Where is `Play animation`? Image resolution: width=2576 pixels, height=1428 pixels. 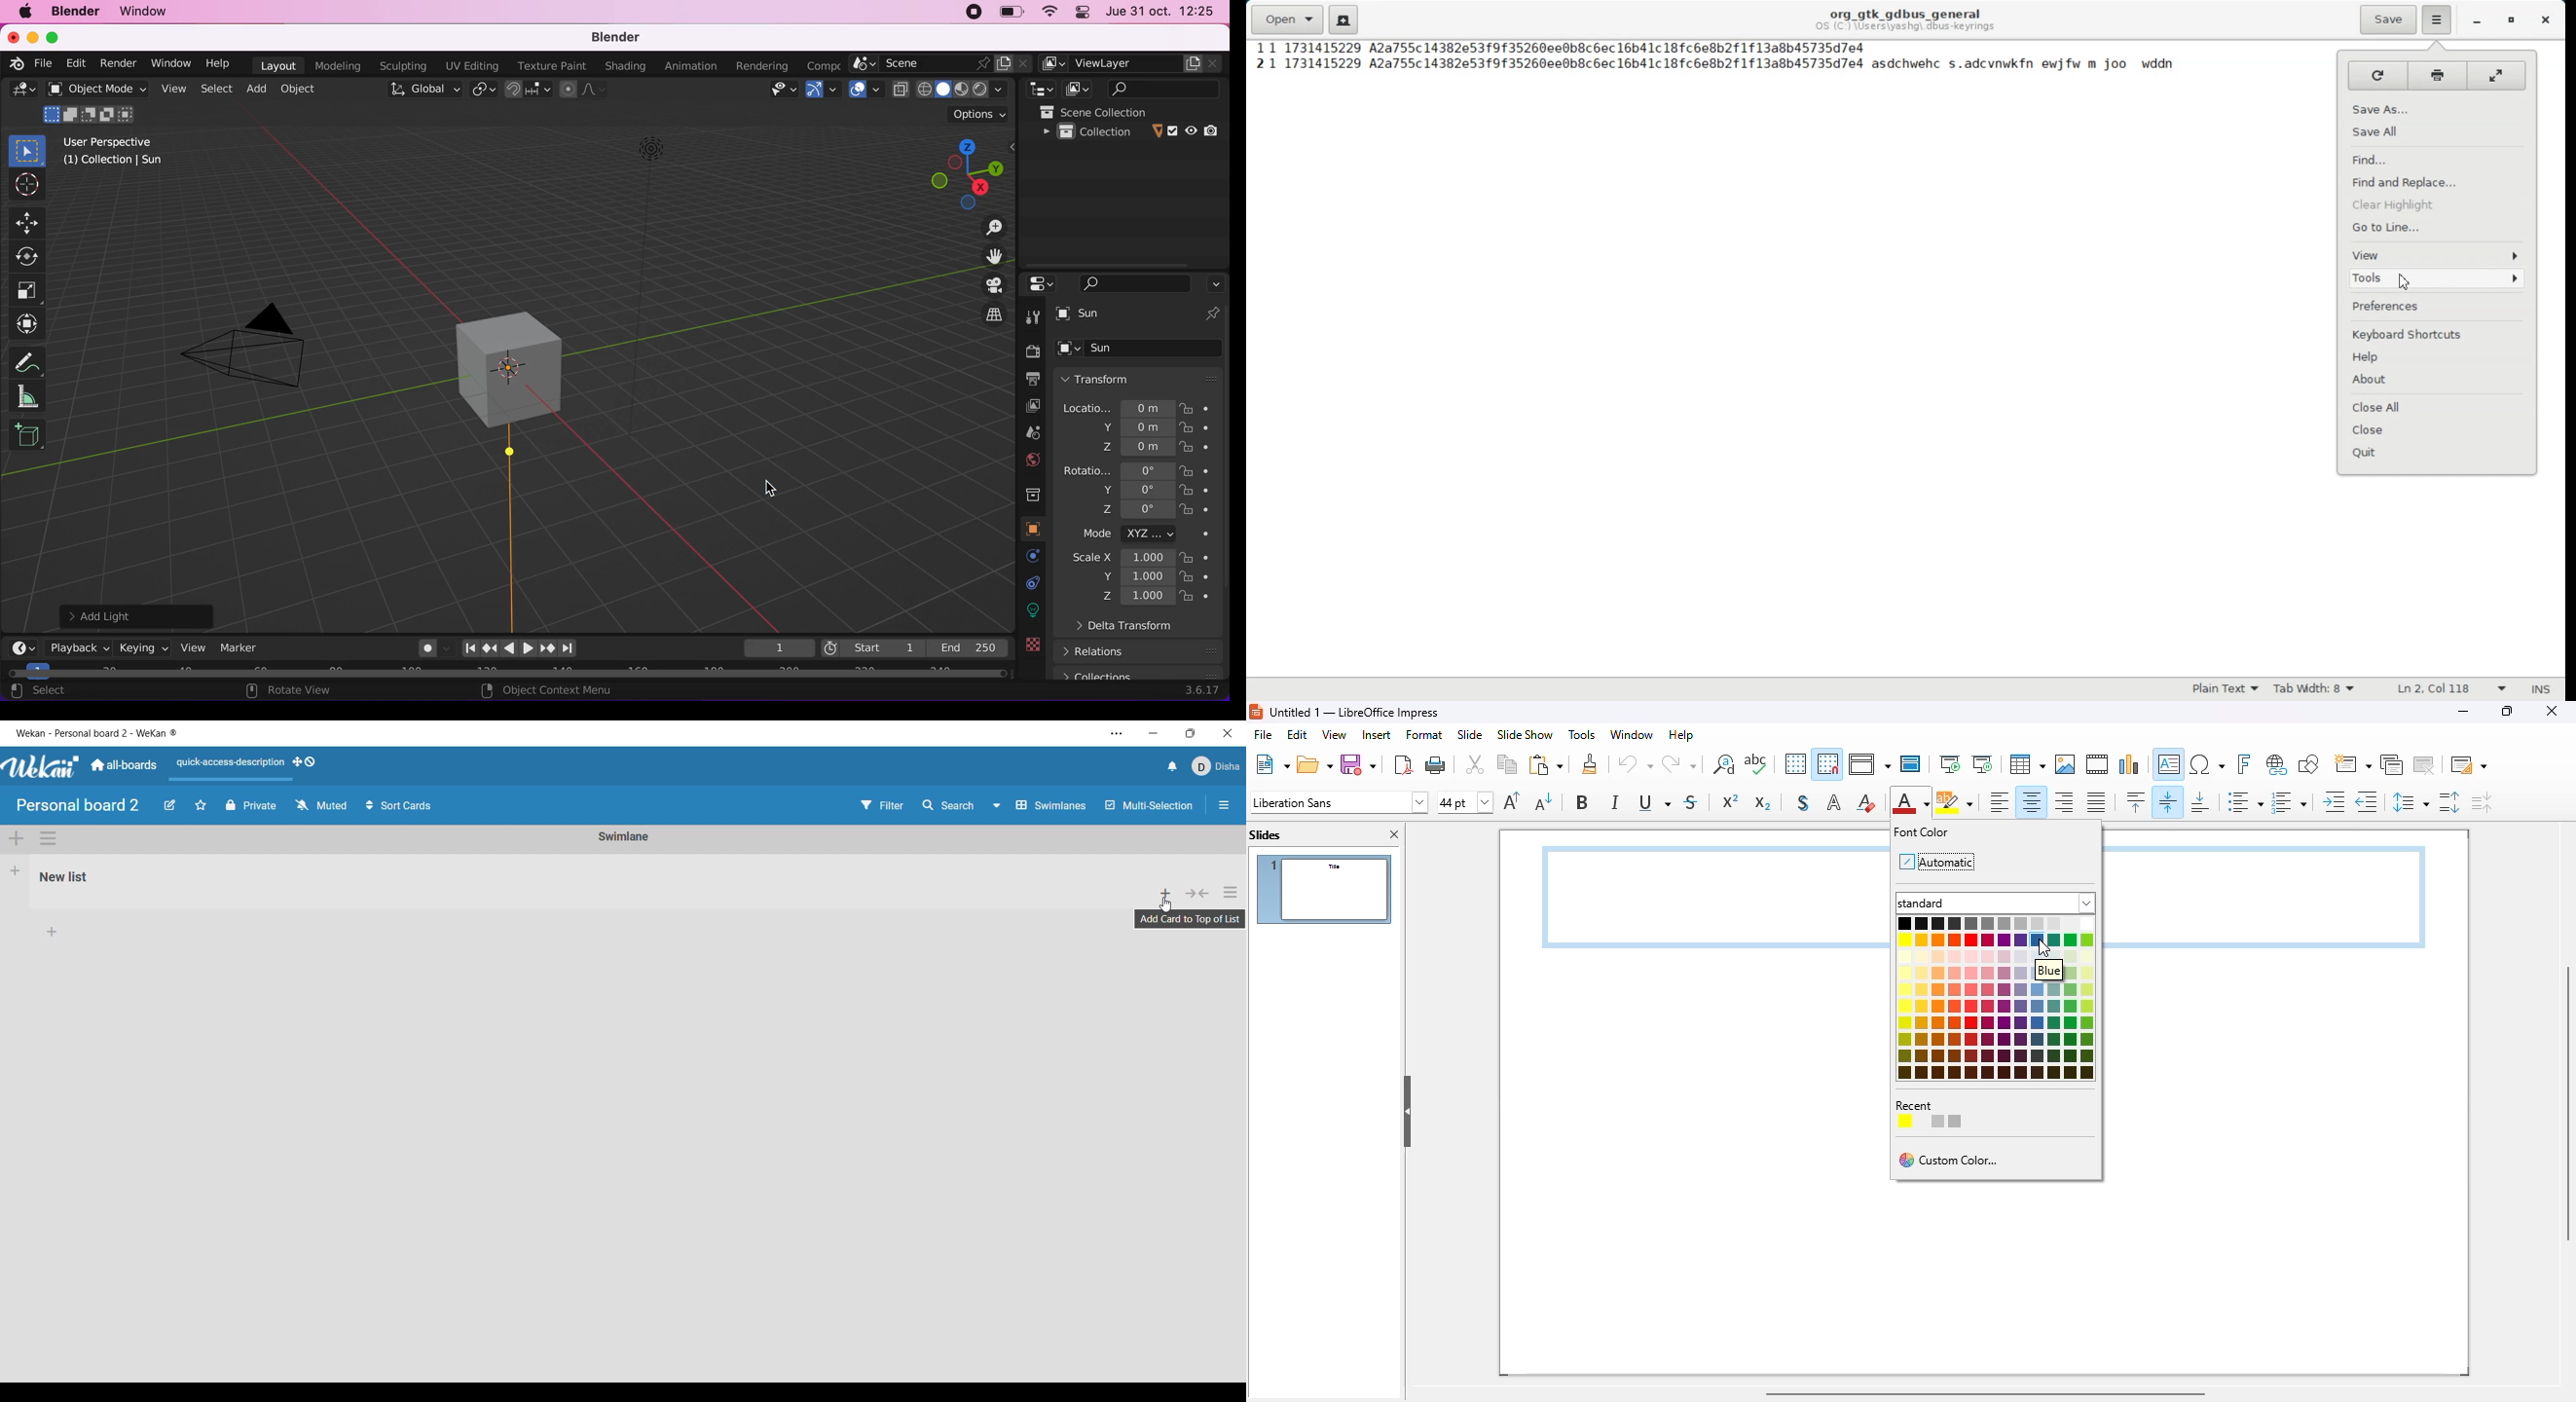
Play animation is located at coordinates (508, 650).